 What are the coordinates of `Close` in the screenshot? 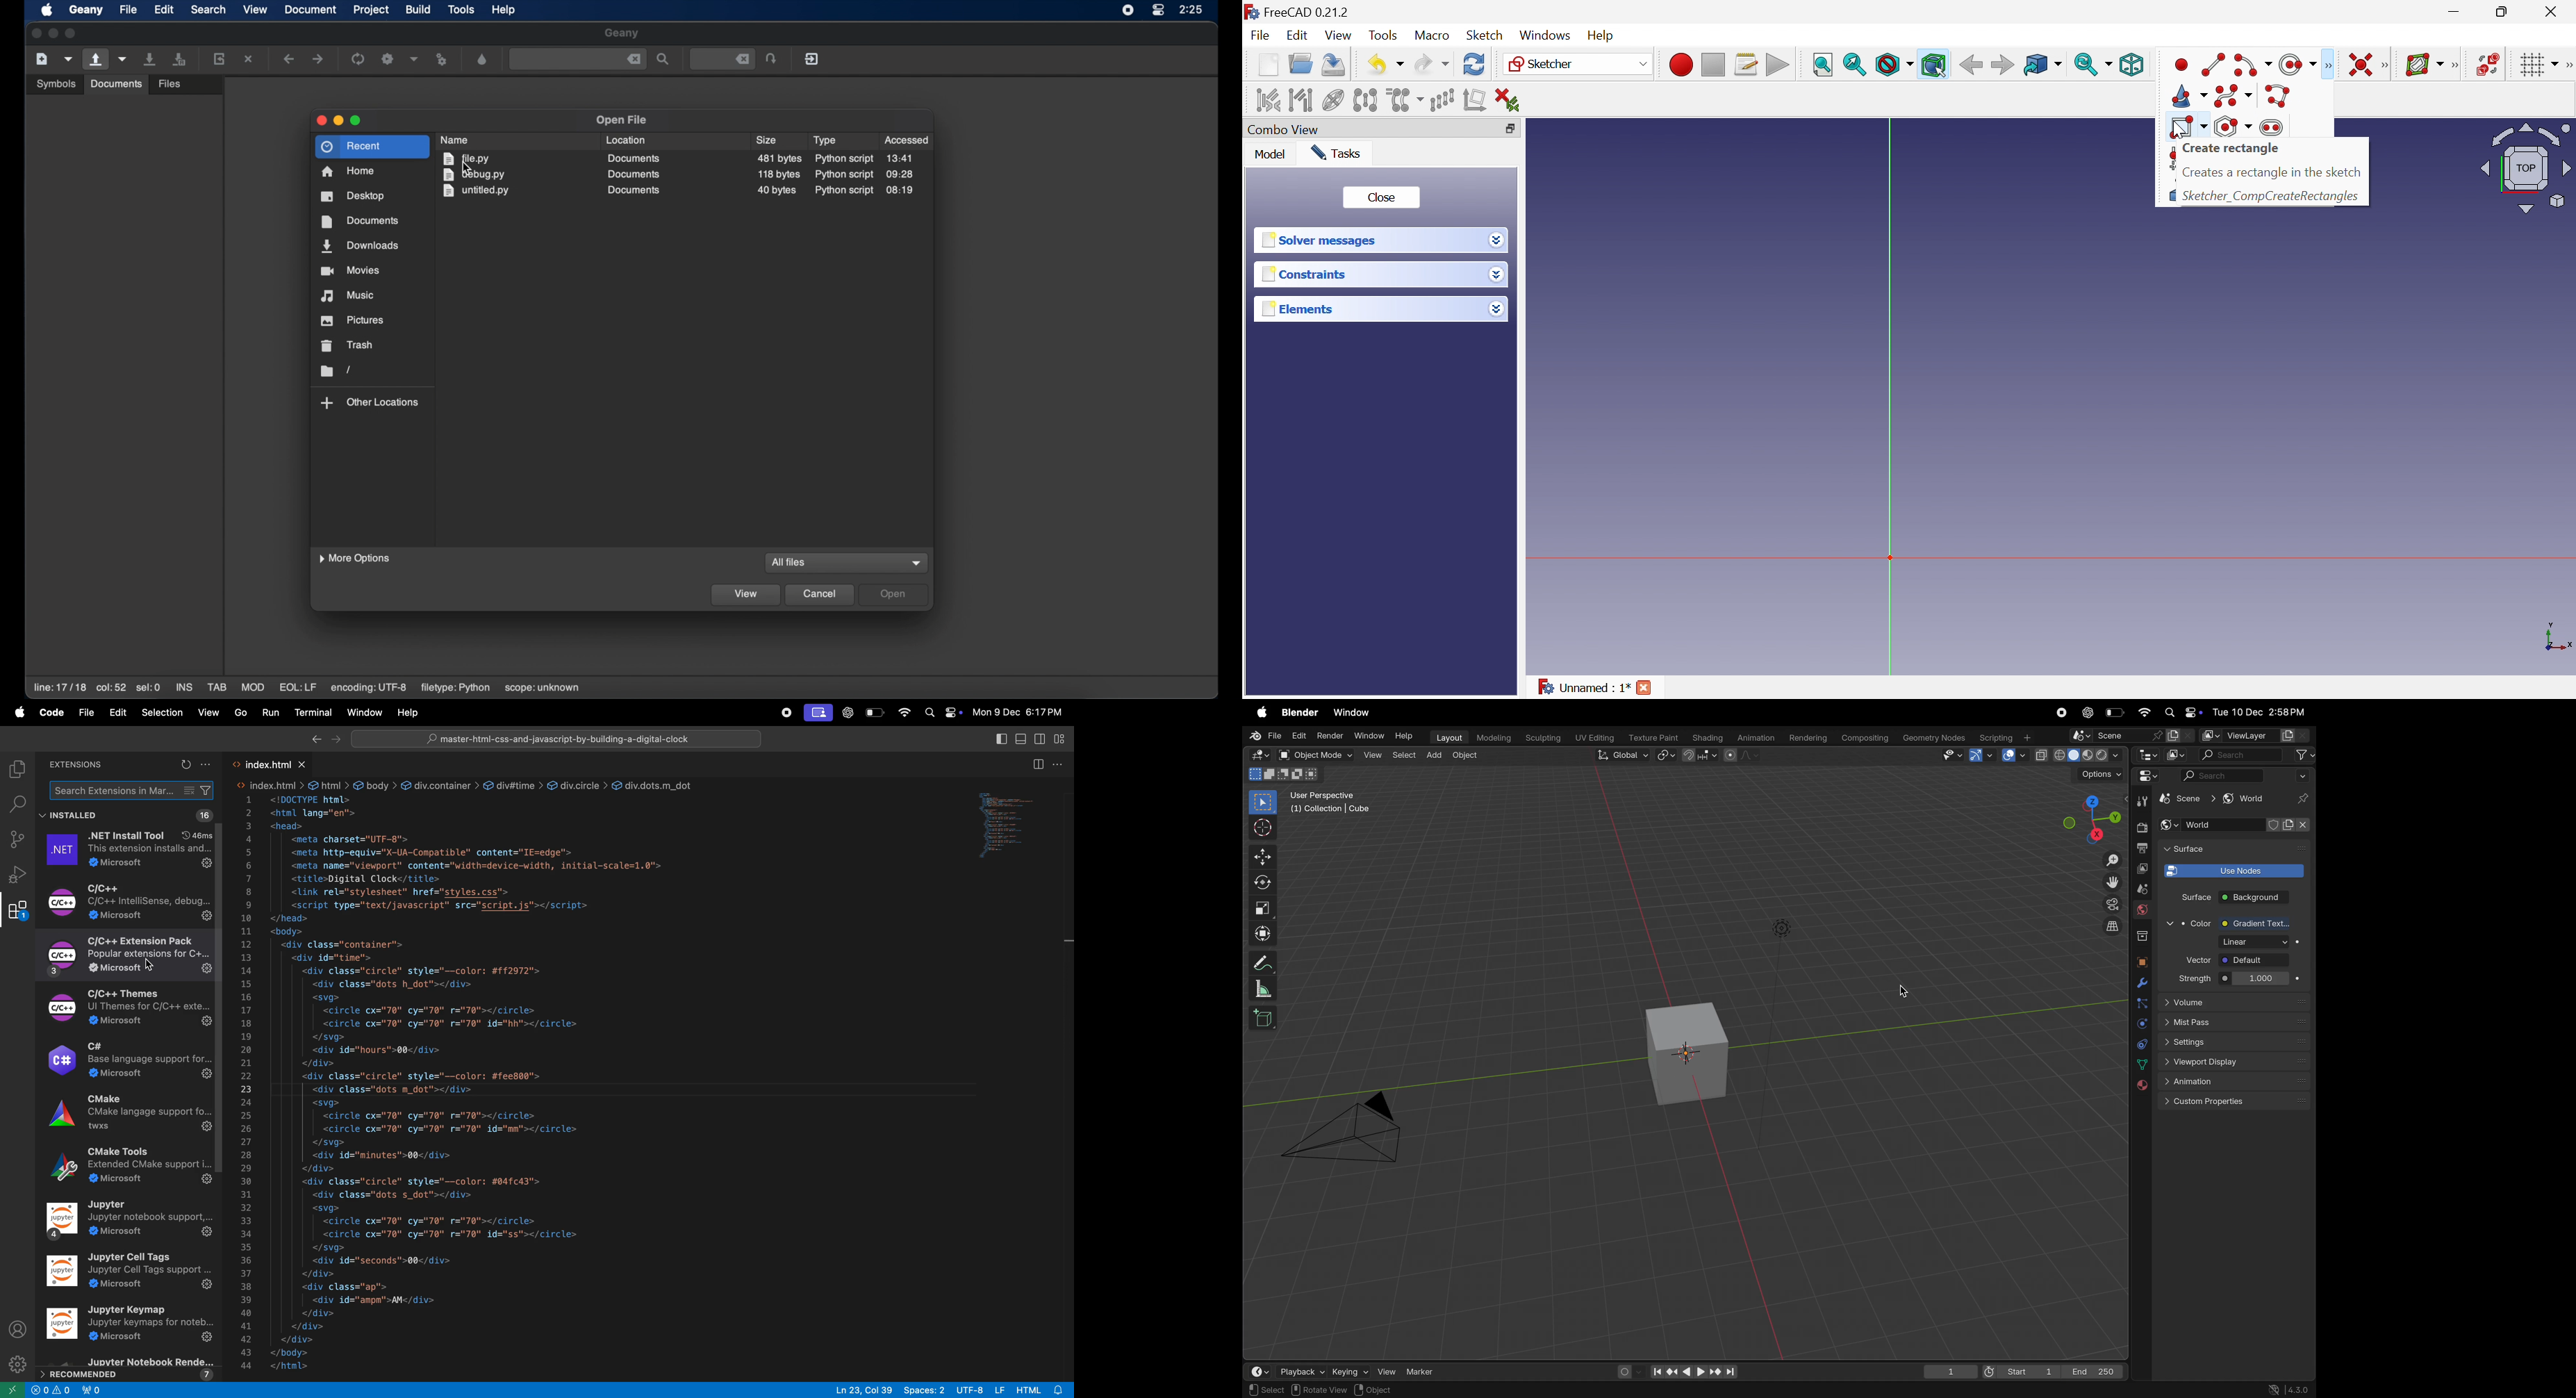 It's located at (1382, 198).